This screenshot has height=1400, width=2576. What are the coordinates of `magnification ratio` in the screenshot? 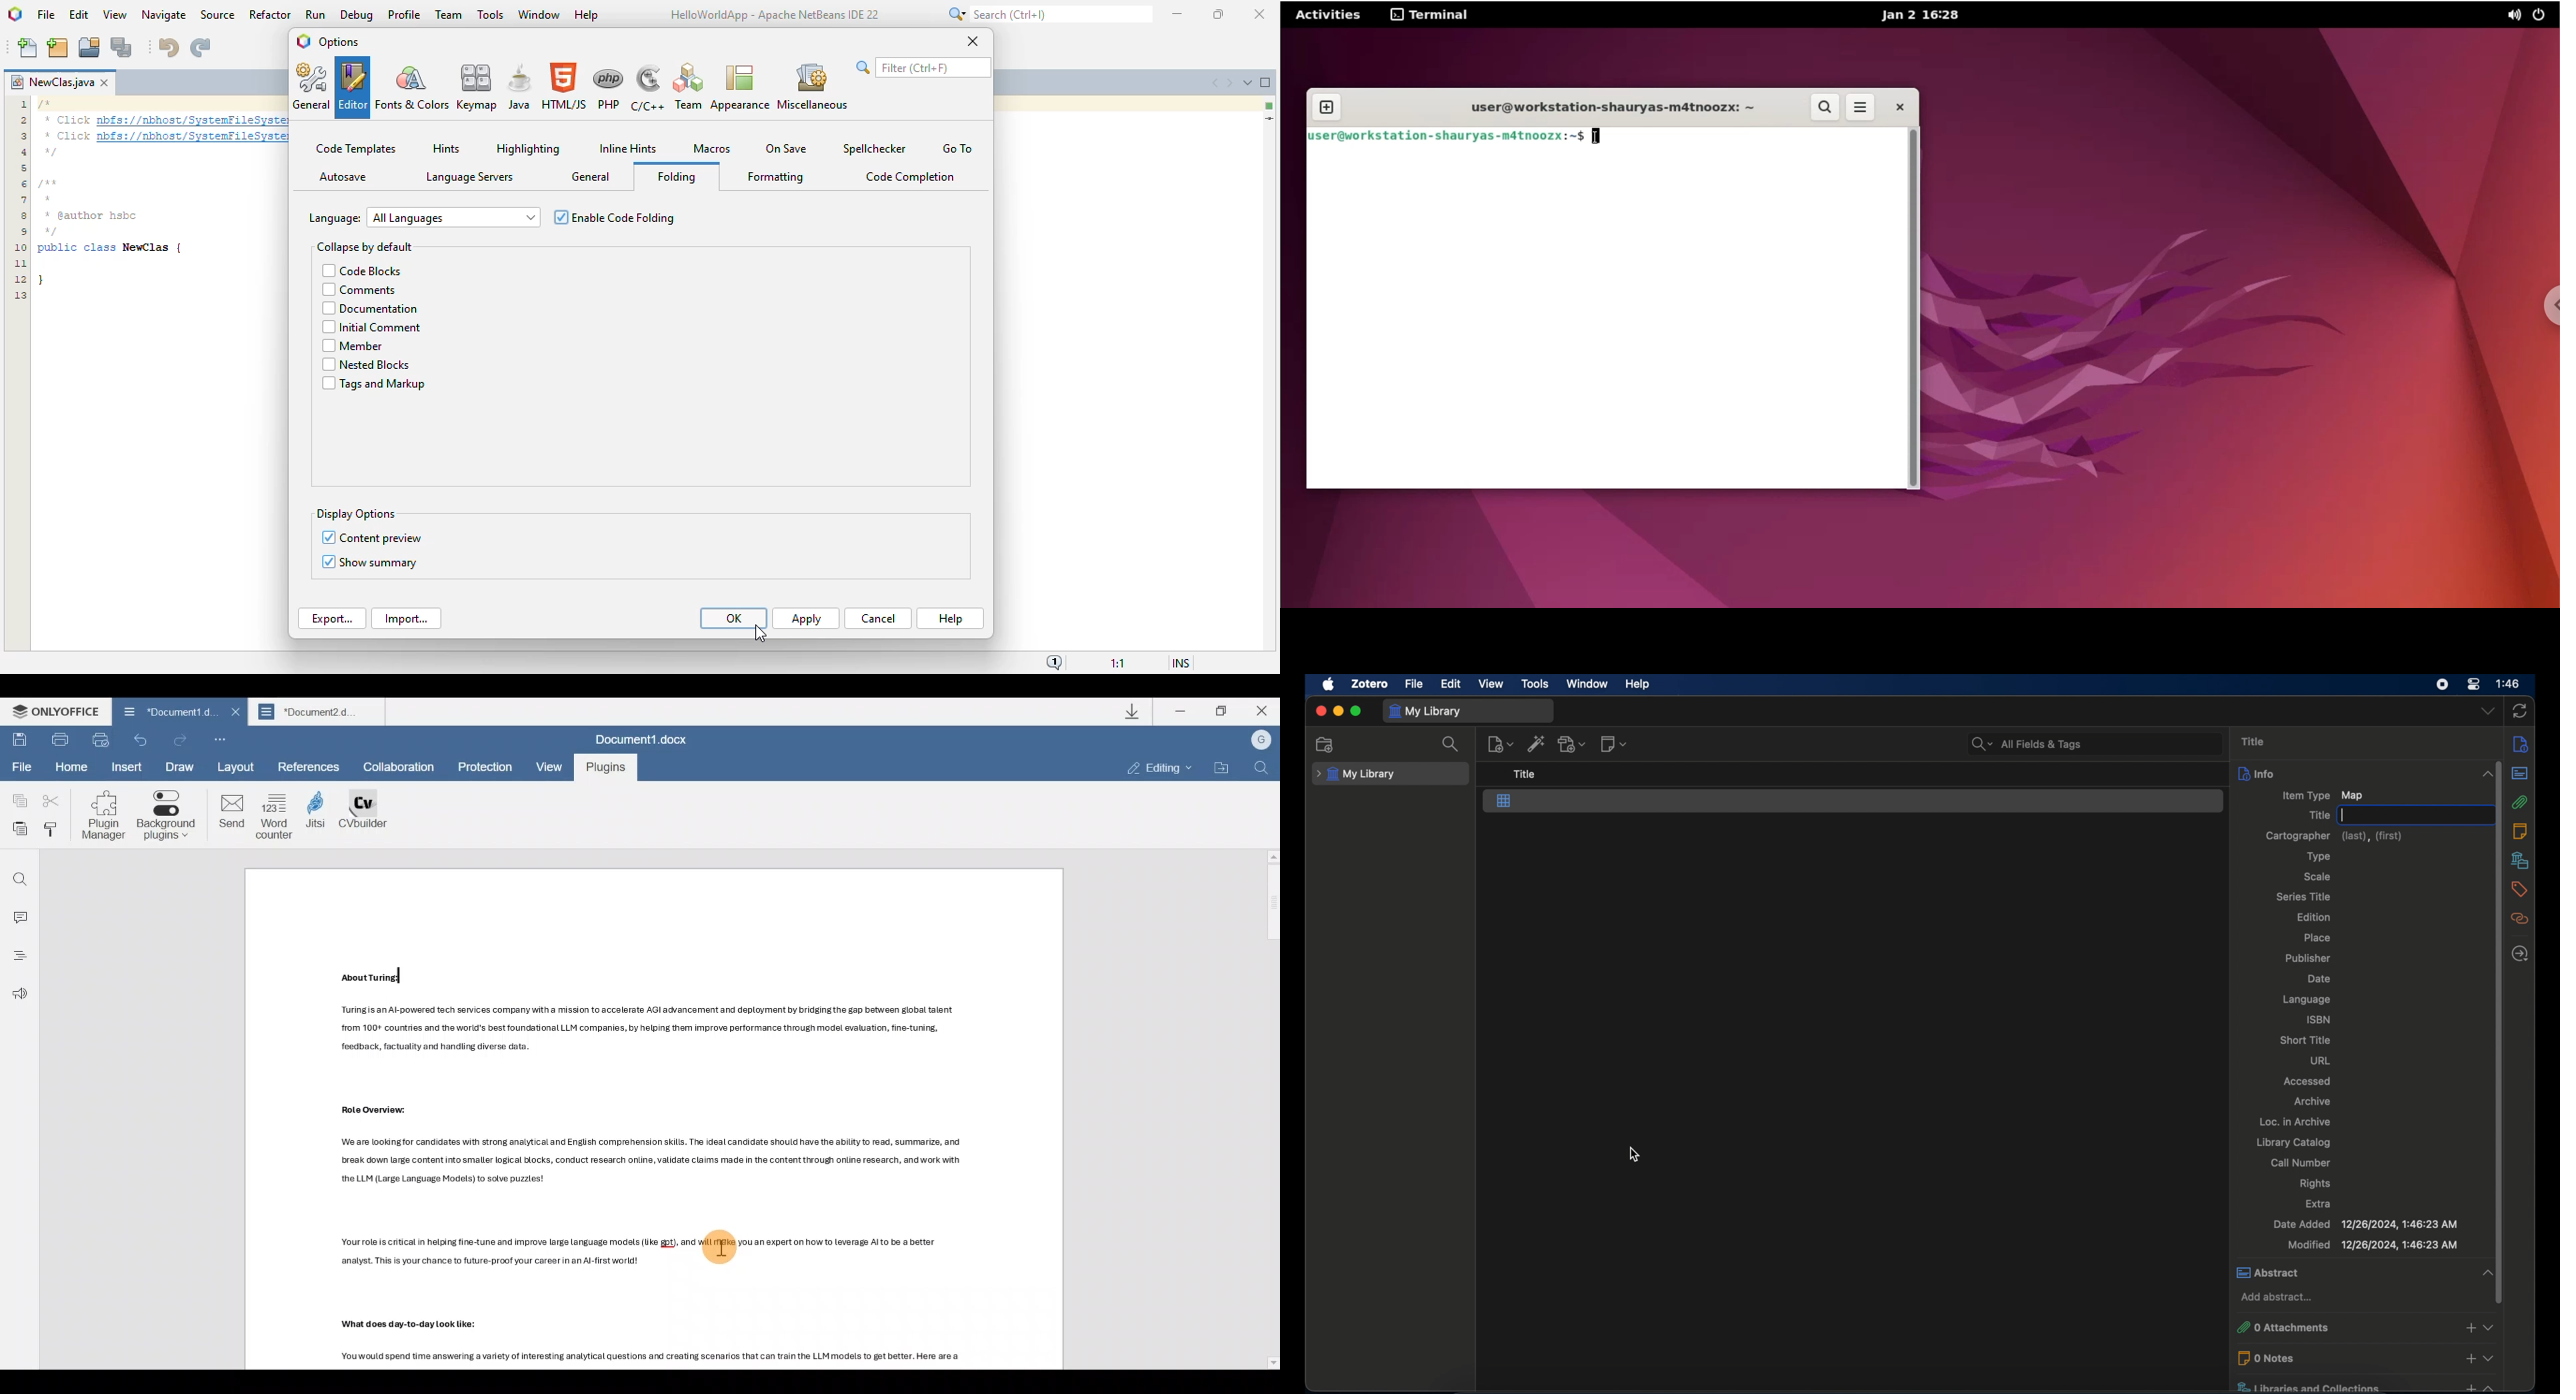 It's located at (1118, 664).